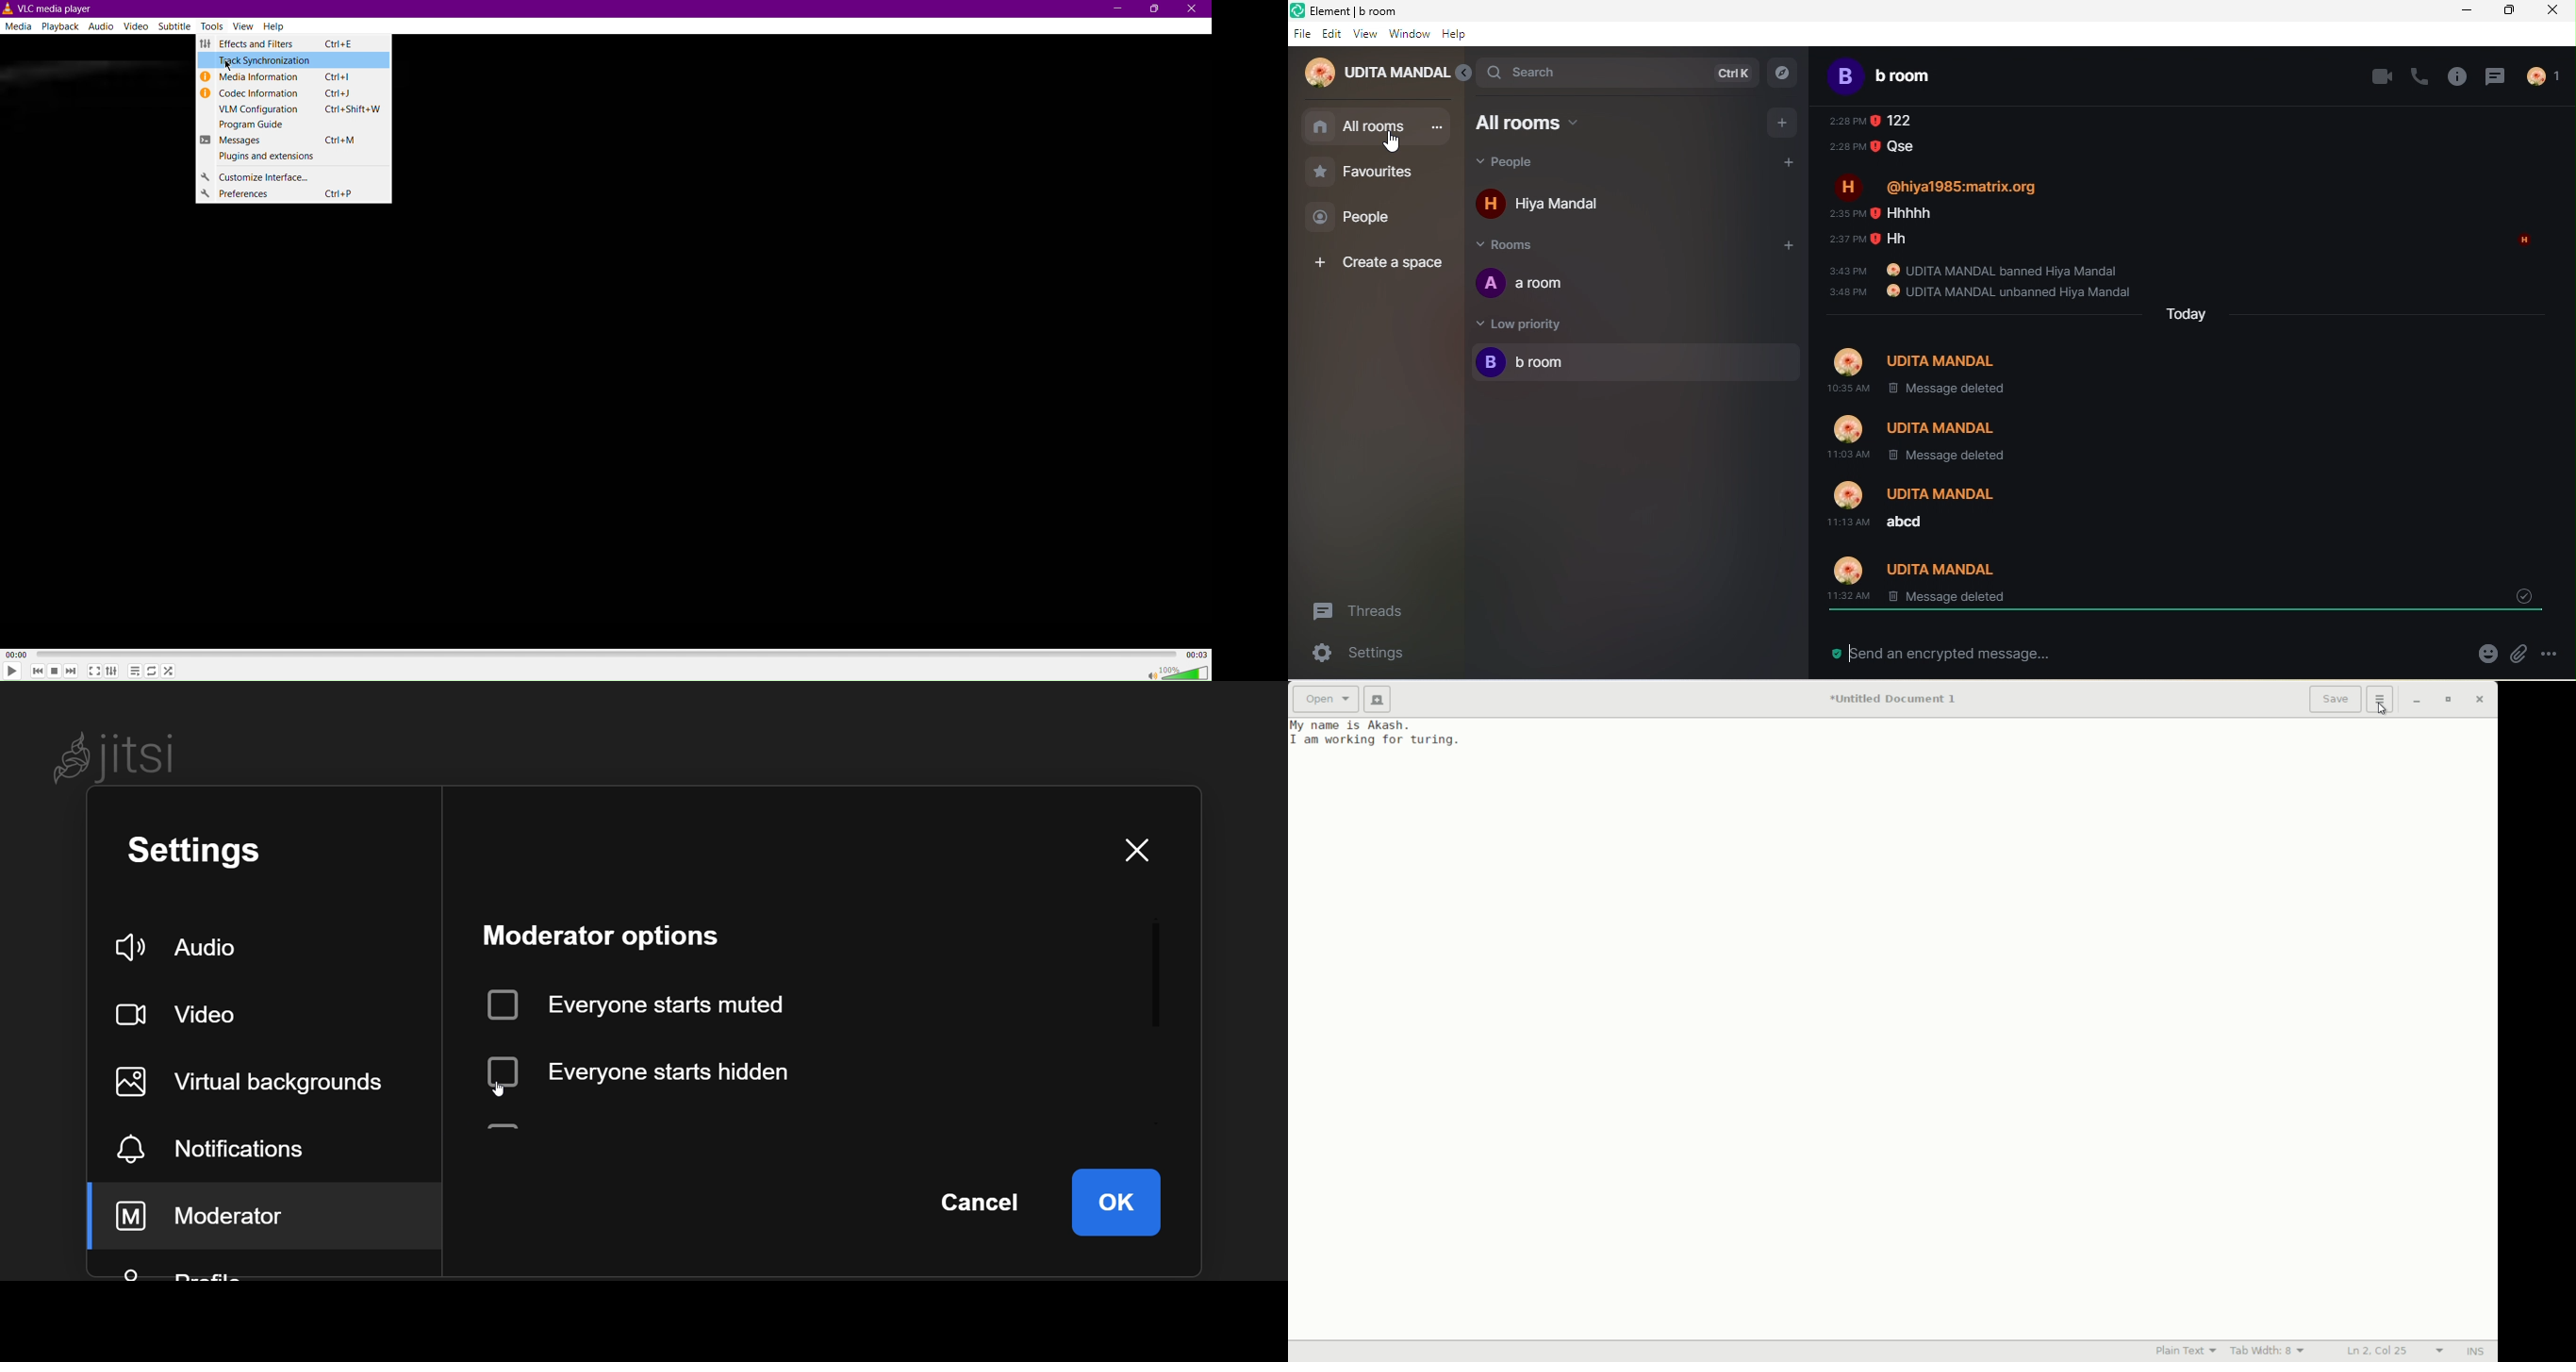 Image resolution: width=2576 pixels, height=1372 pixels. What do you see at coordinates (49, 8) in the screenshot?
I see `VLC Media player` at bounding box center [49, 8].